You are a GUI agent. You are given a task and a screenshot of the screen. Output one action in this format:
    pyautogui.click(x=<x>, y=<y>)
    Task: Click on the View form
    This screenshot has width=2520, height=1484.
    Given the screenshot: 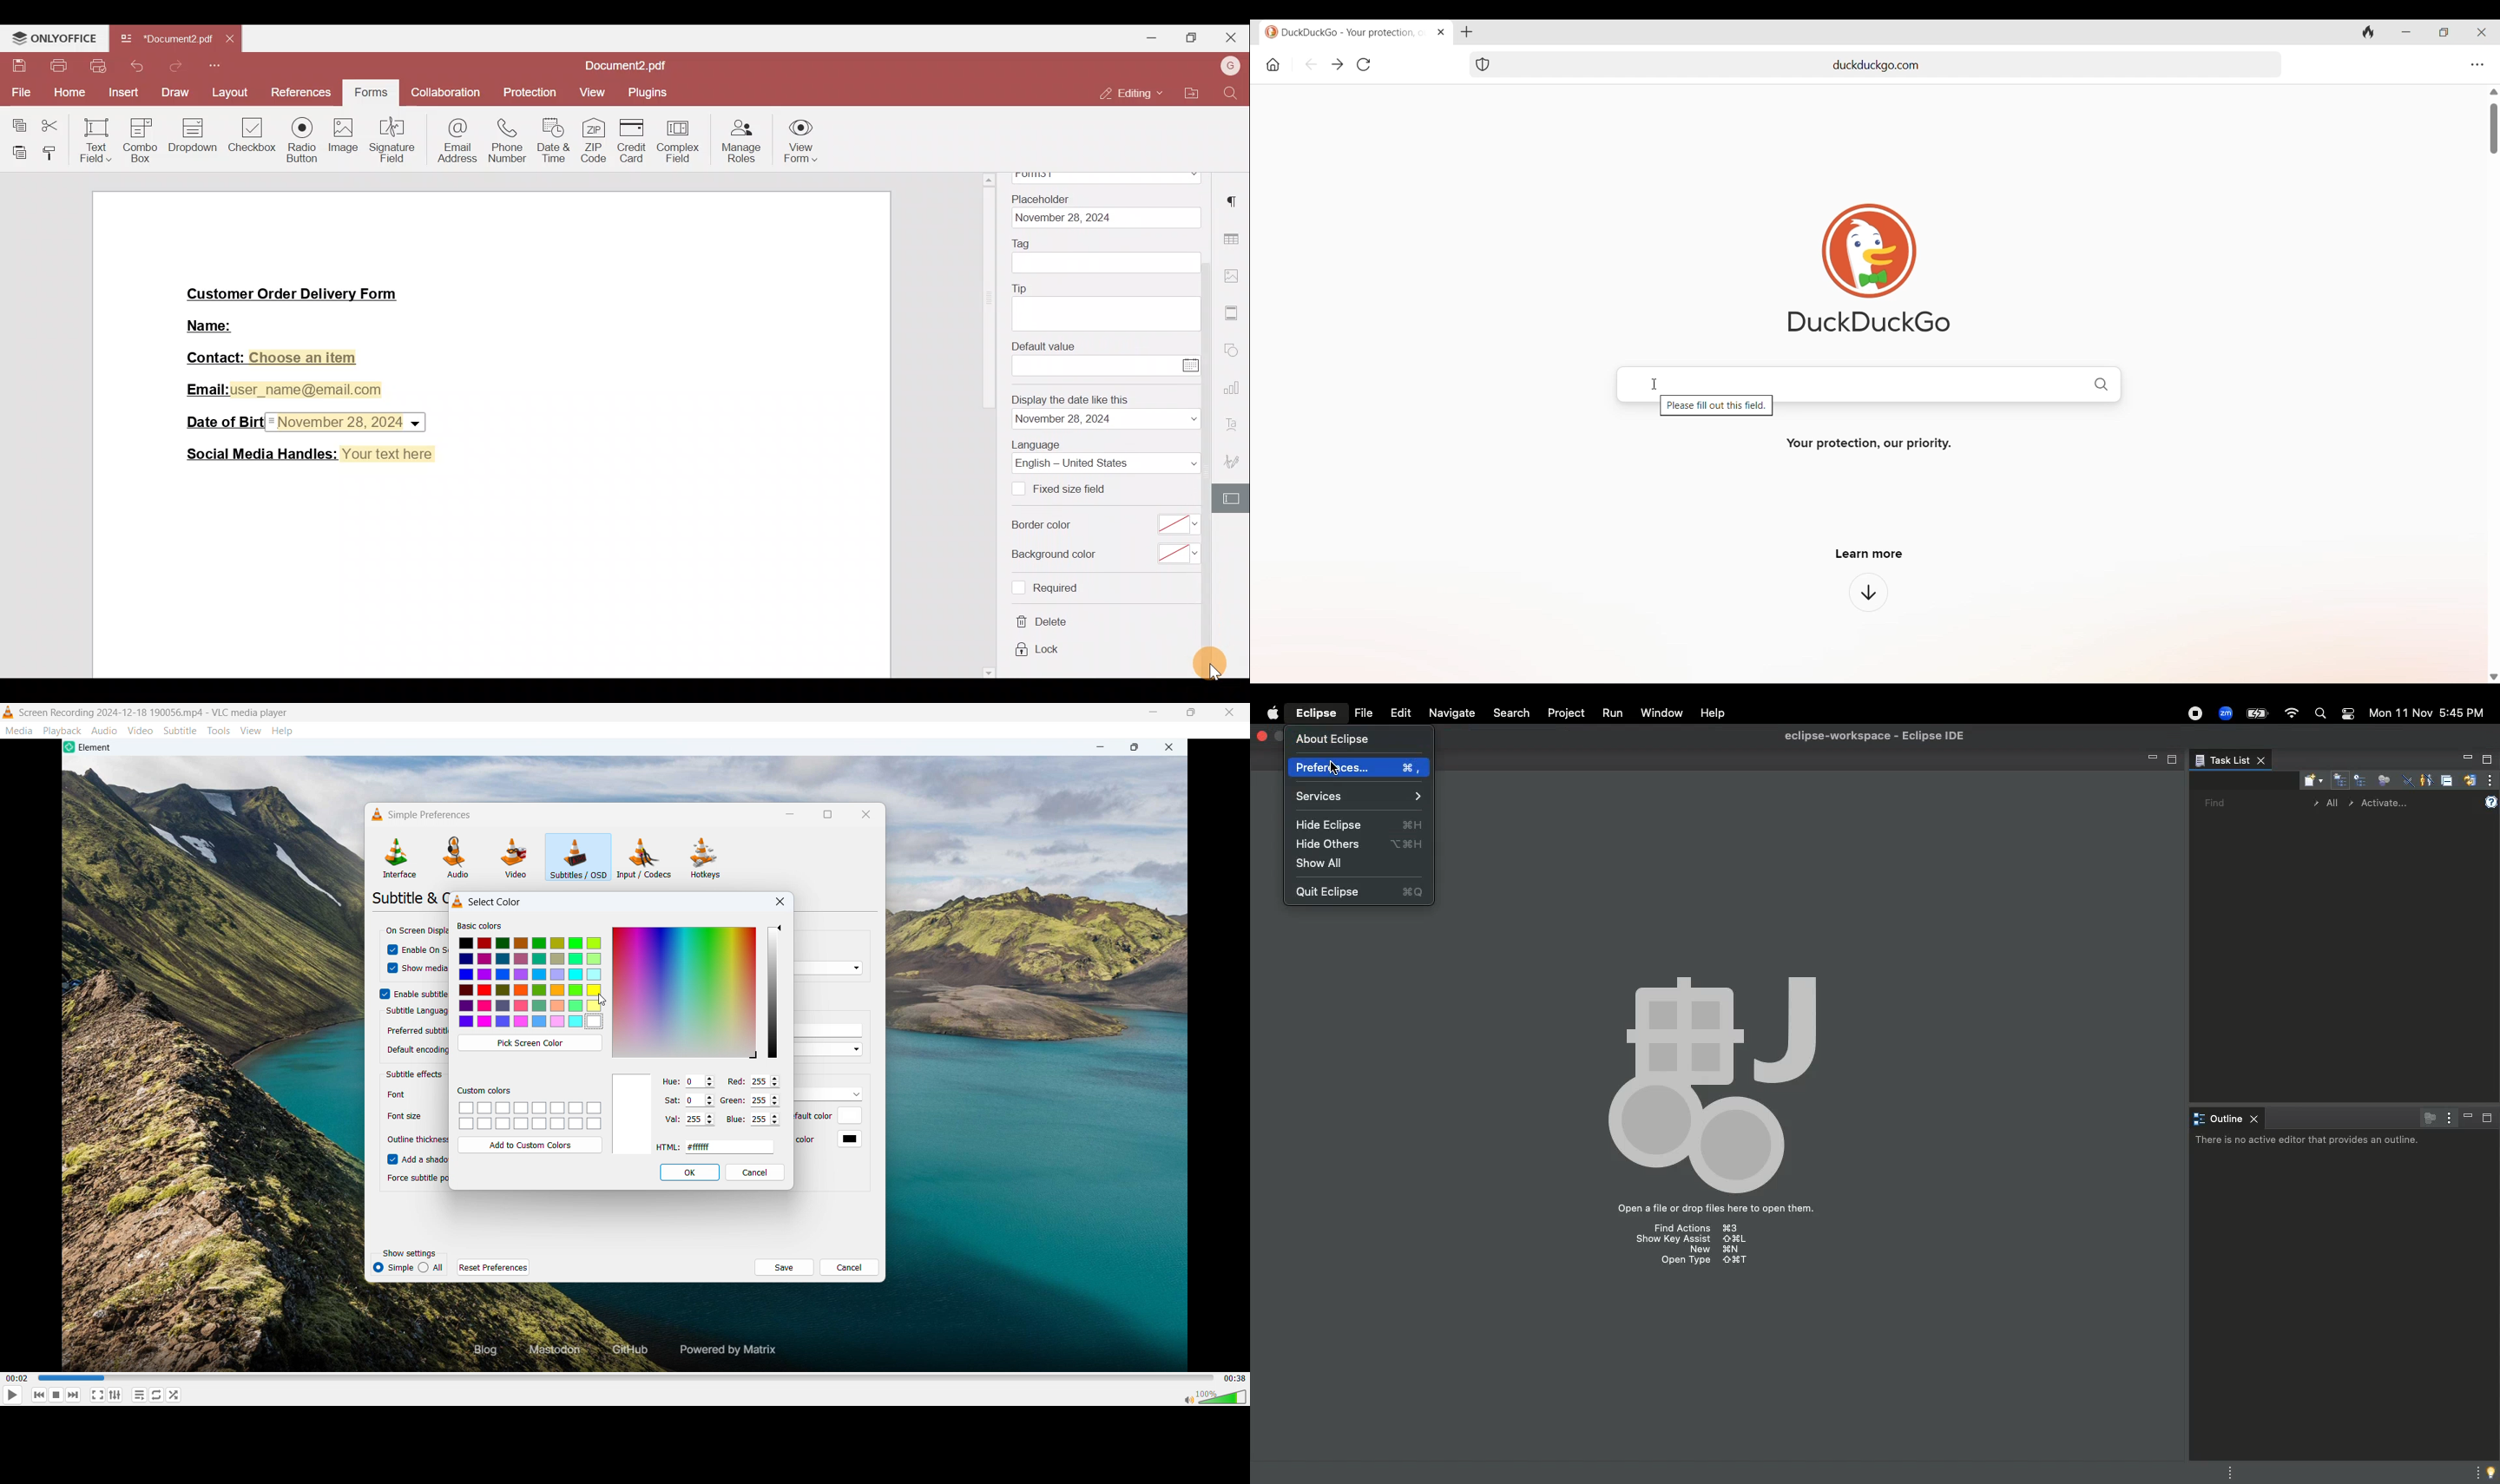 What is the action you would take?
    pyautogui.click(x=798, y=144)
    